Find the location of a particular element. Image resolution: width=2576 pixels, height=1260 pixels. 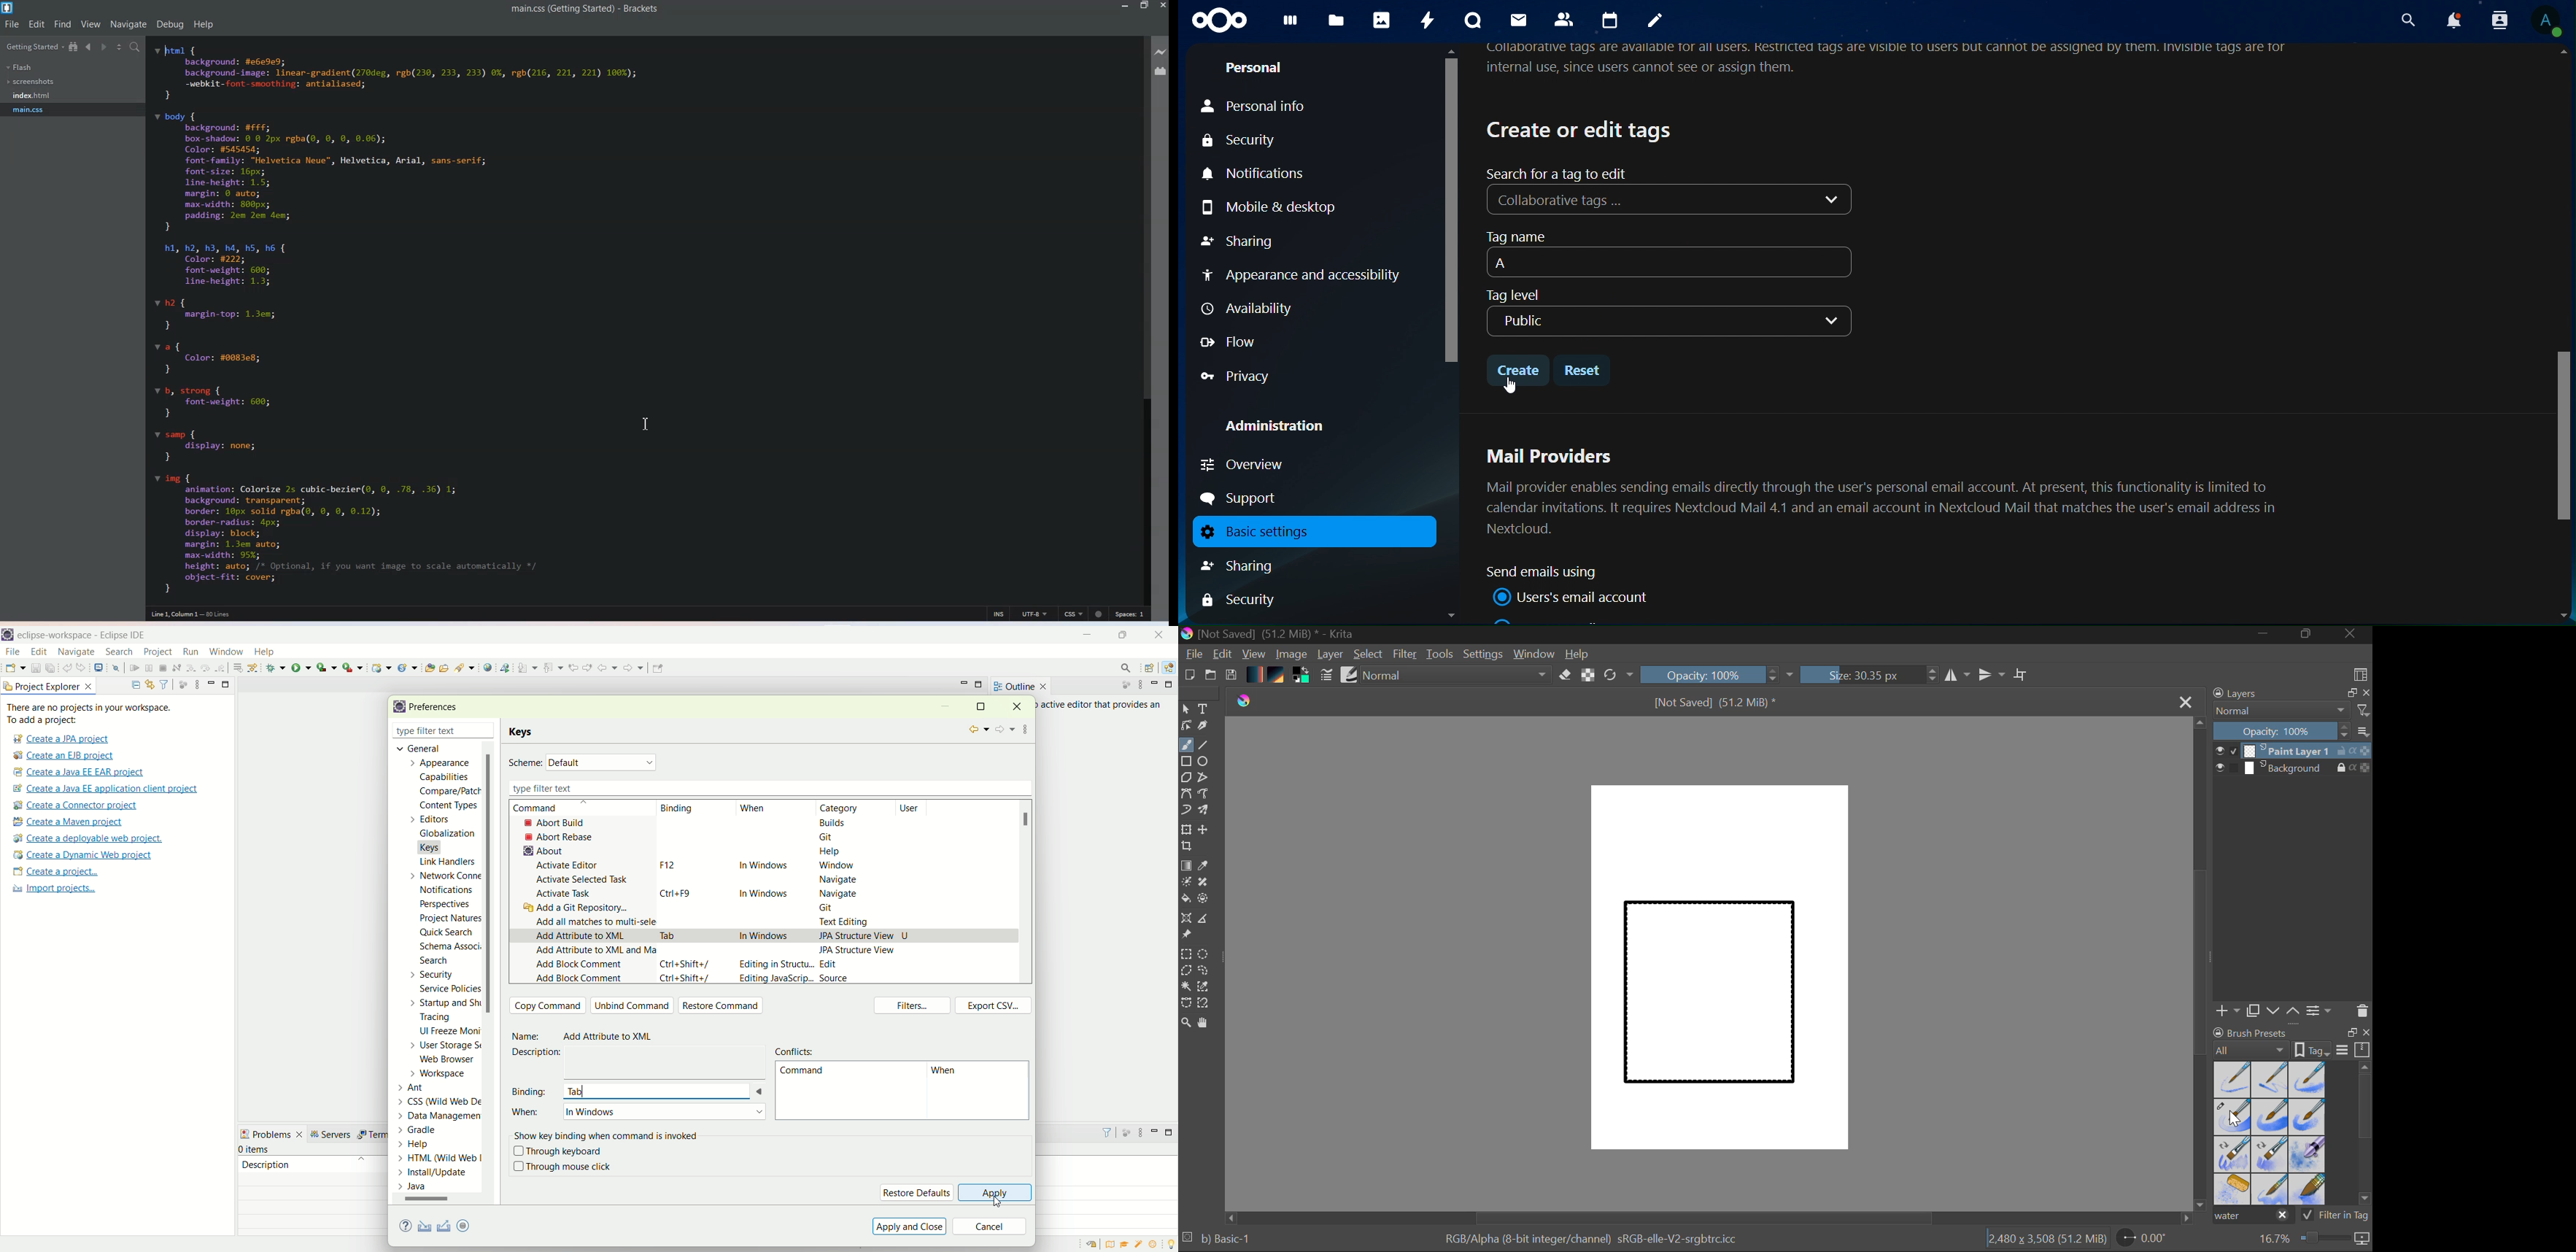

search is located at coordinates (2405, 20).